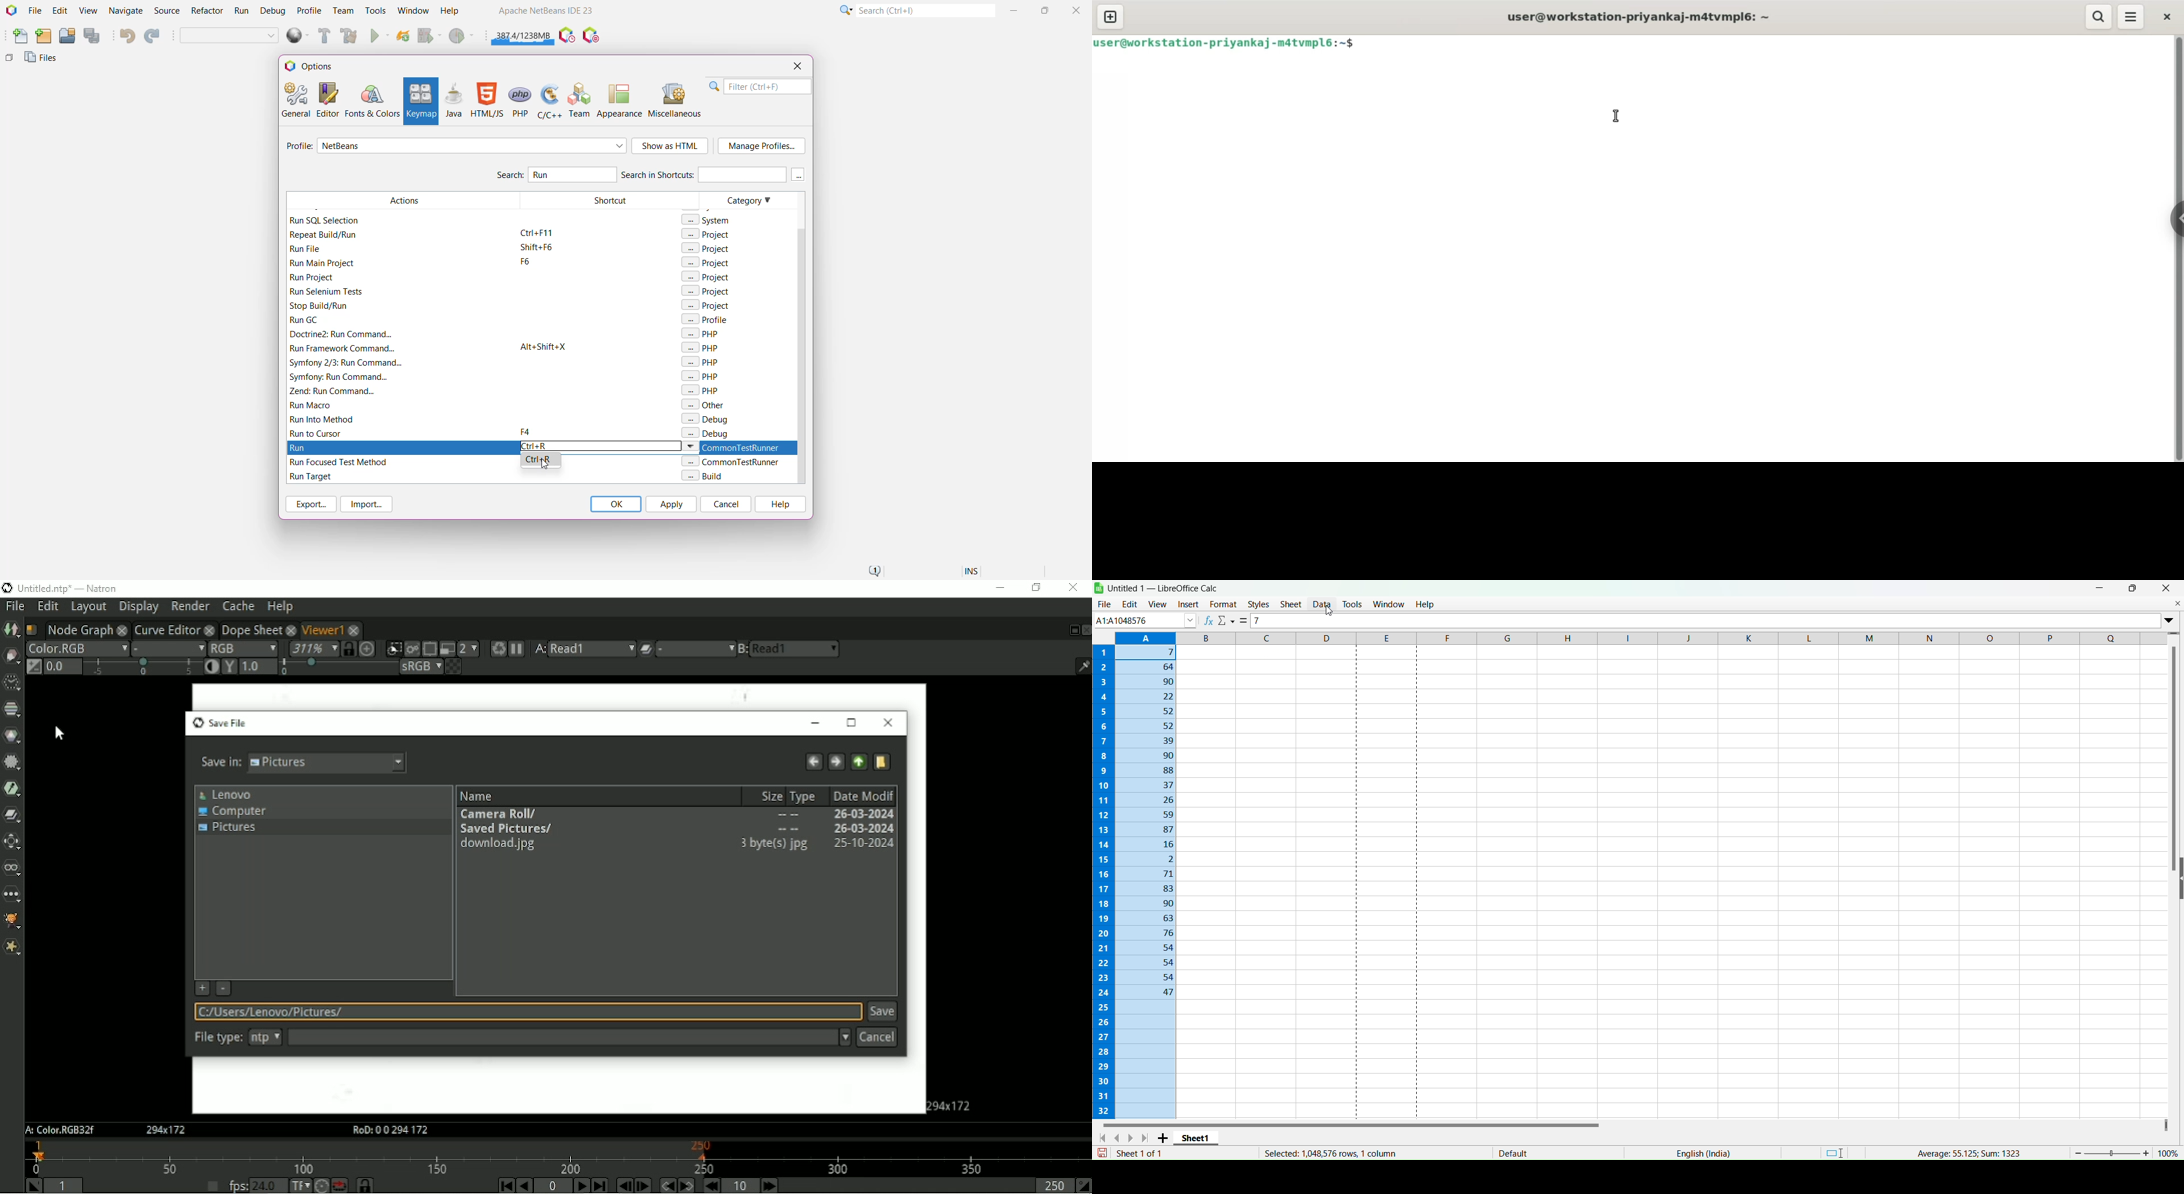  I want to click on Type and Search for 'Run' Action, so click(573, 174).